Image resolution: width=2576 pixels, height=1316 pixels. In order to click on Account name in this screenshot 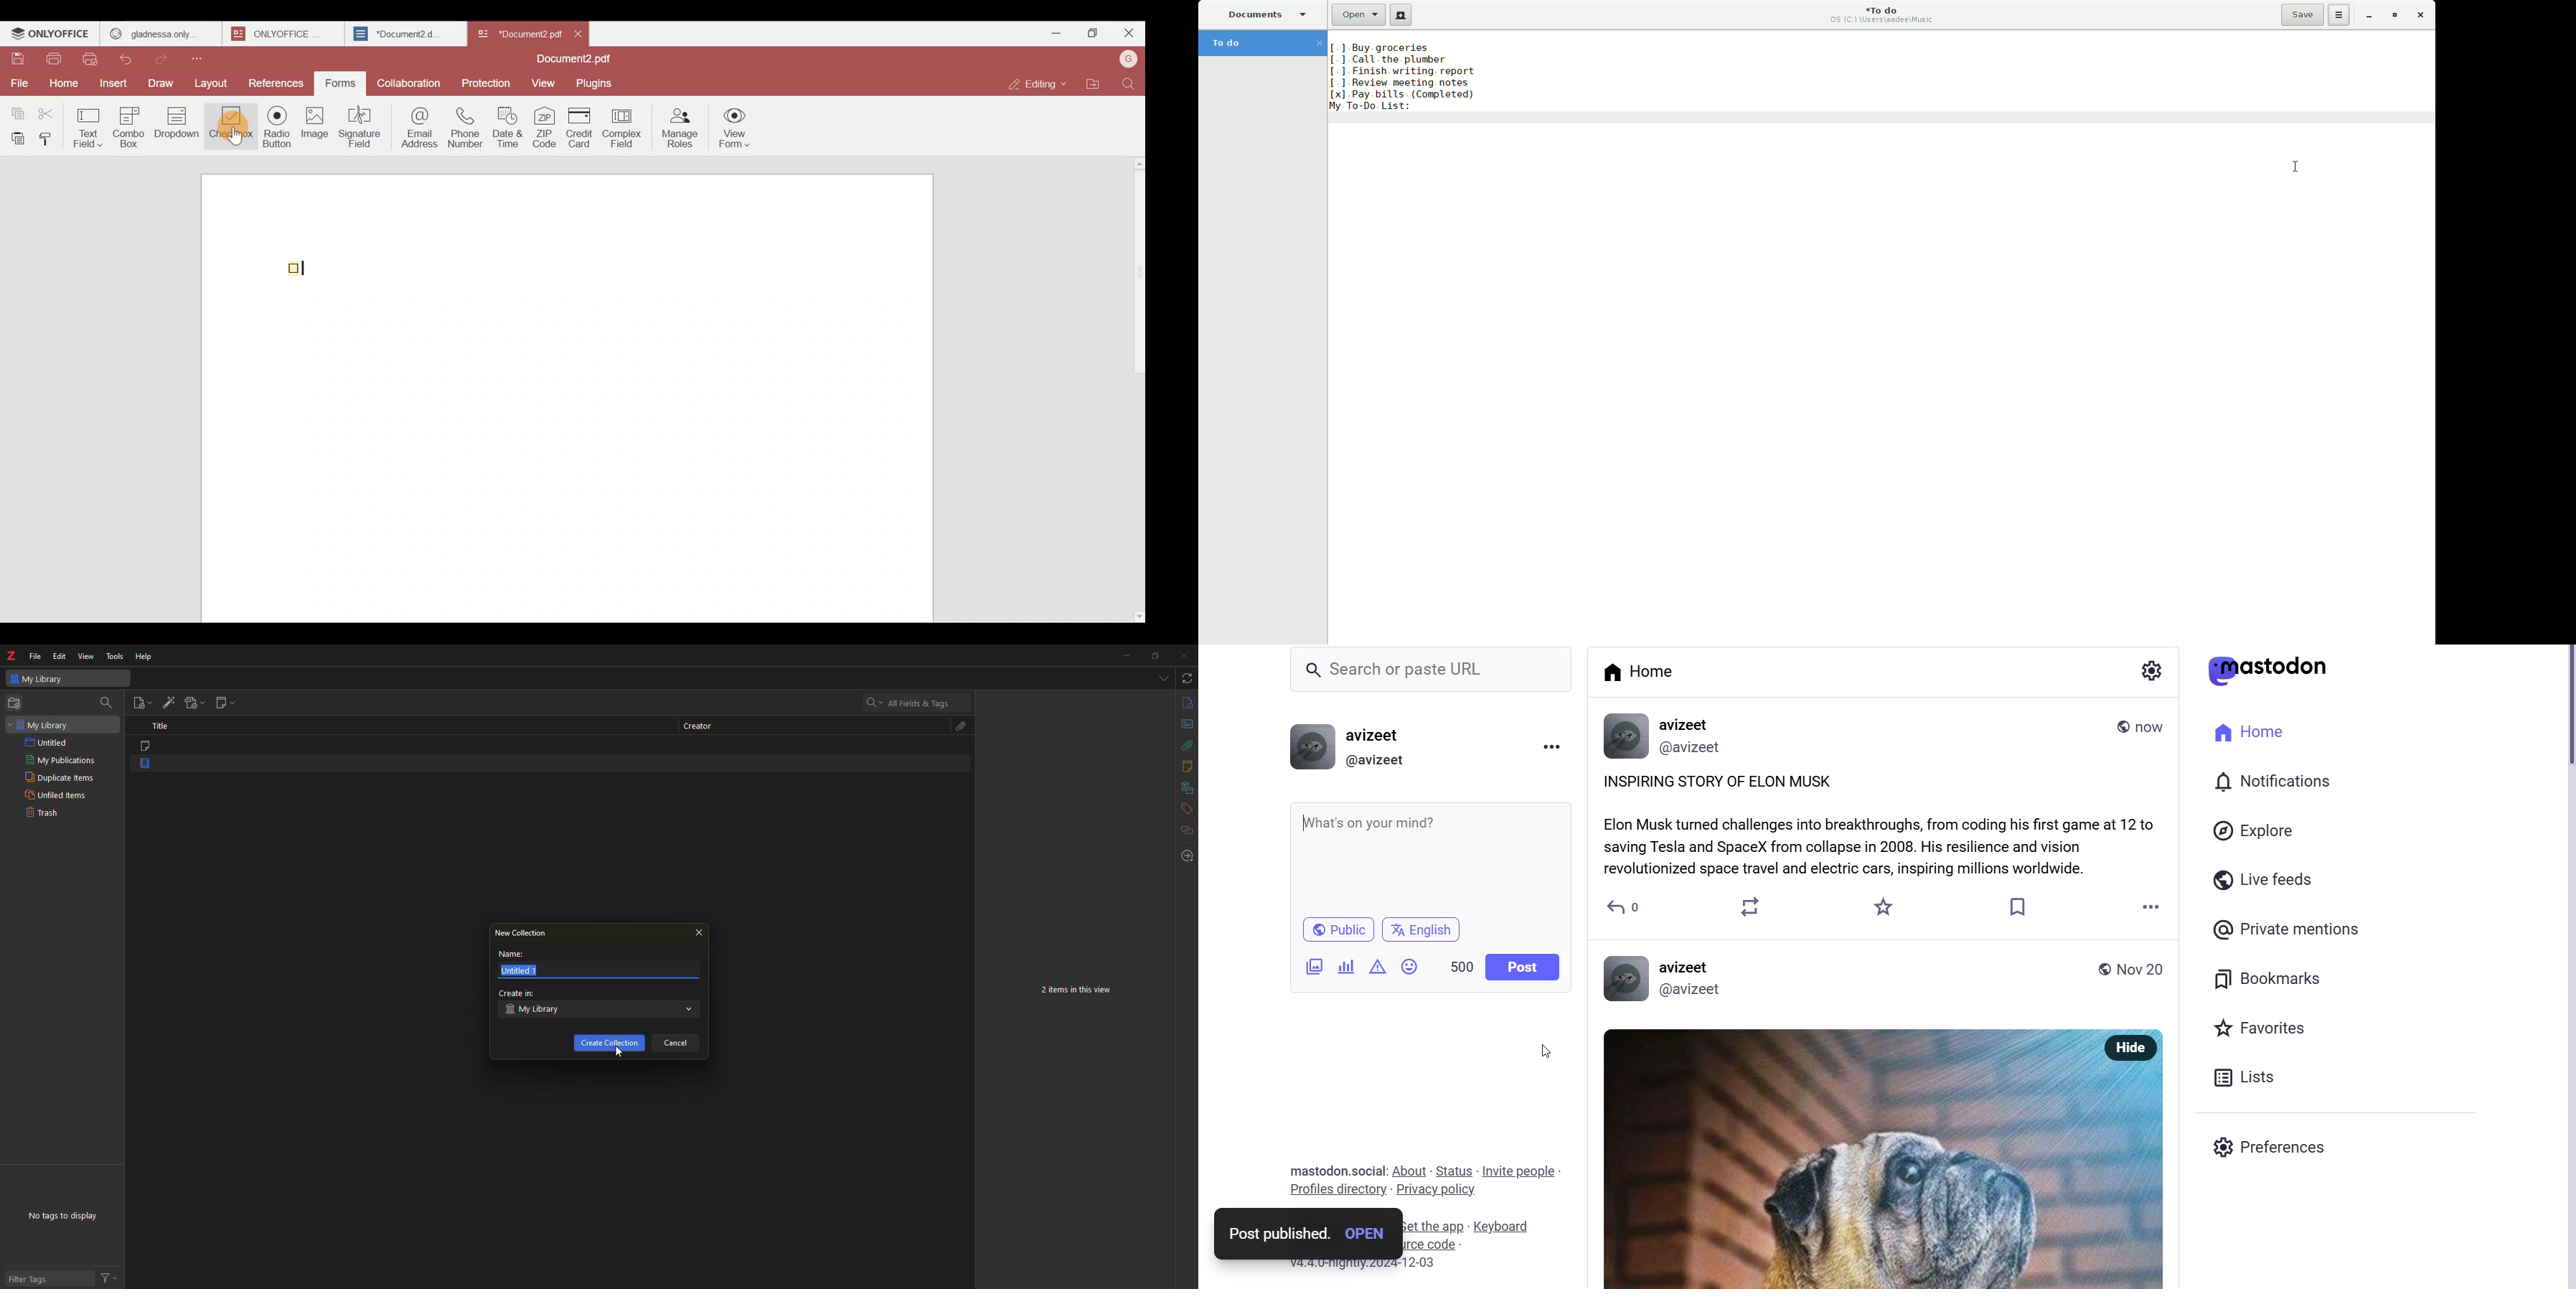, I will do `click(1128, 58)`.